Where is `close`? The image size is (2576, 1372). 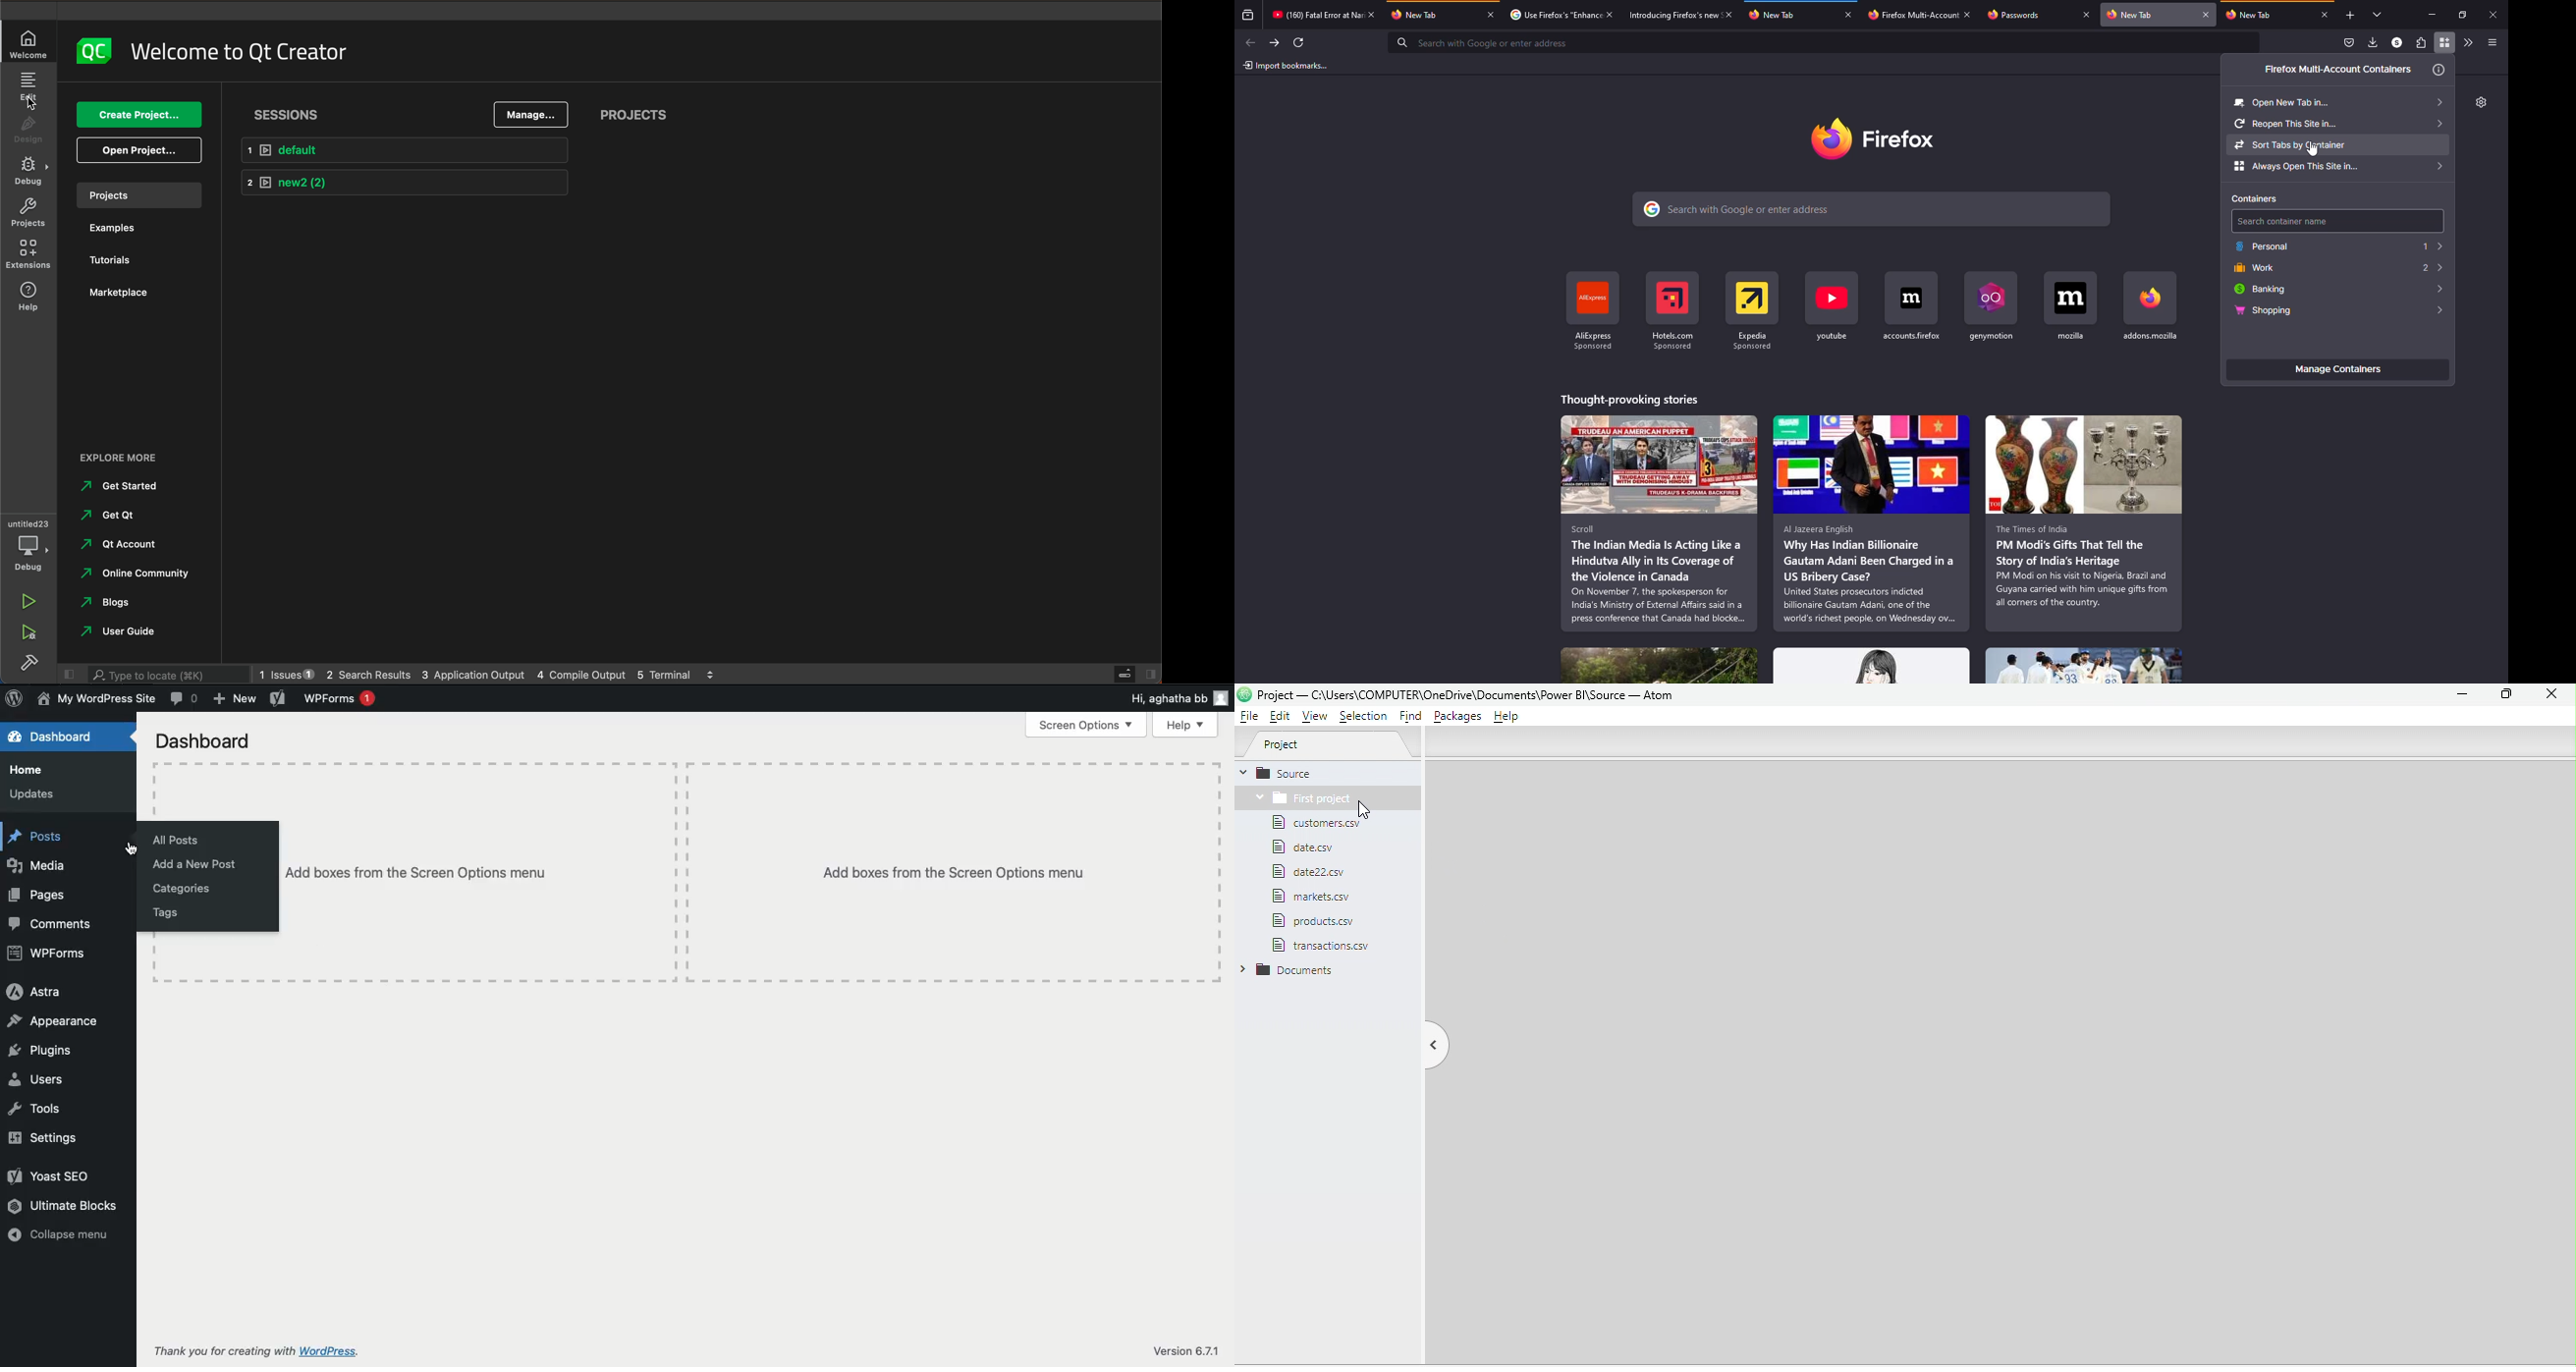 close is located at coordinates (2207, 15).